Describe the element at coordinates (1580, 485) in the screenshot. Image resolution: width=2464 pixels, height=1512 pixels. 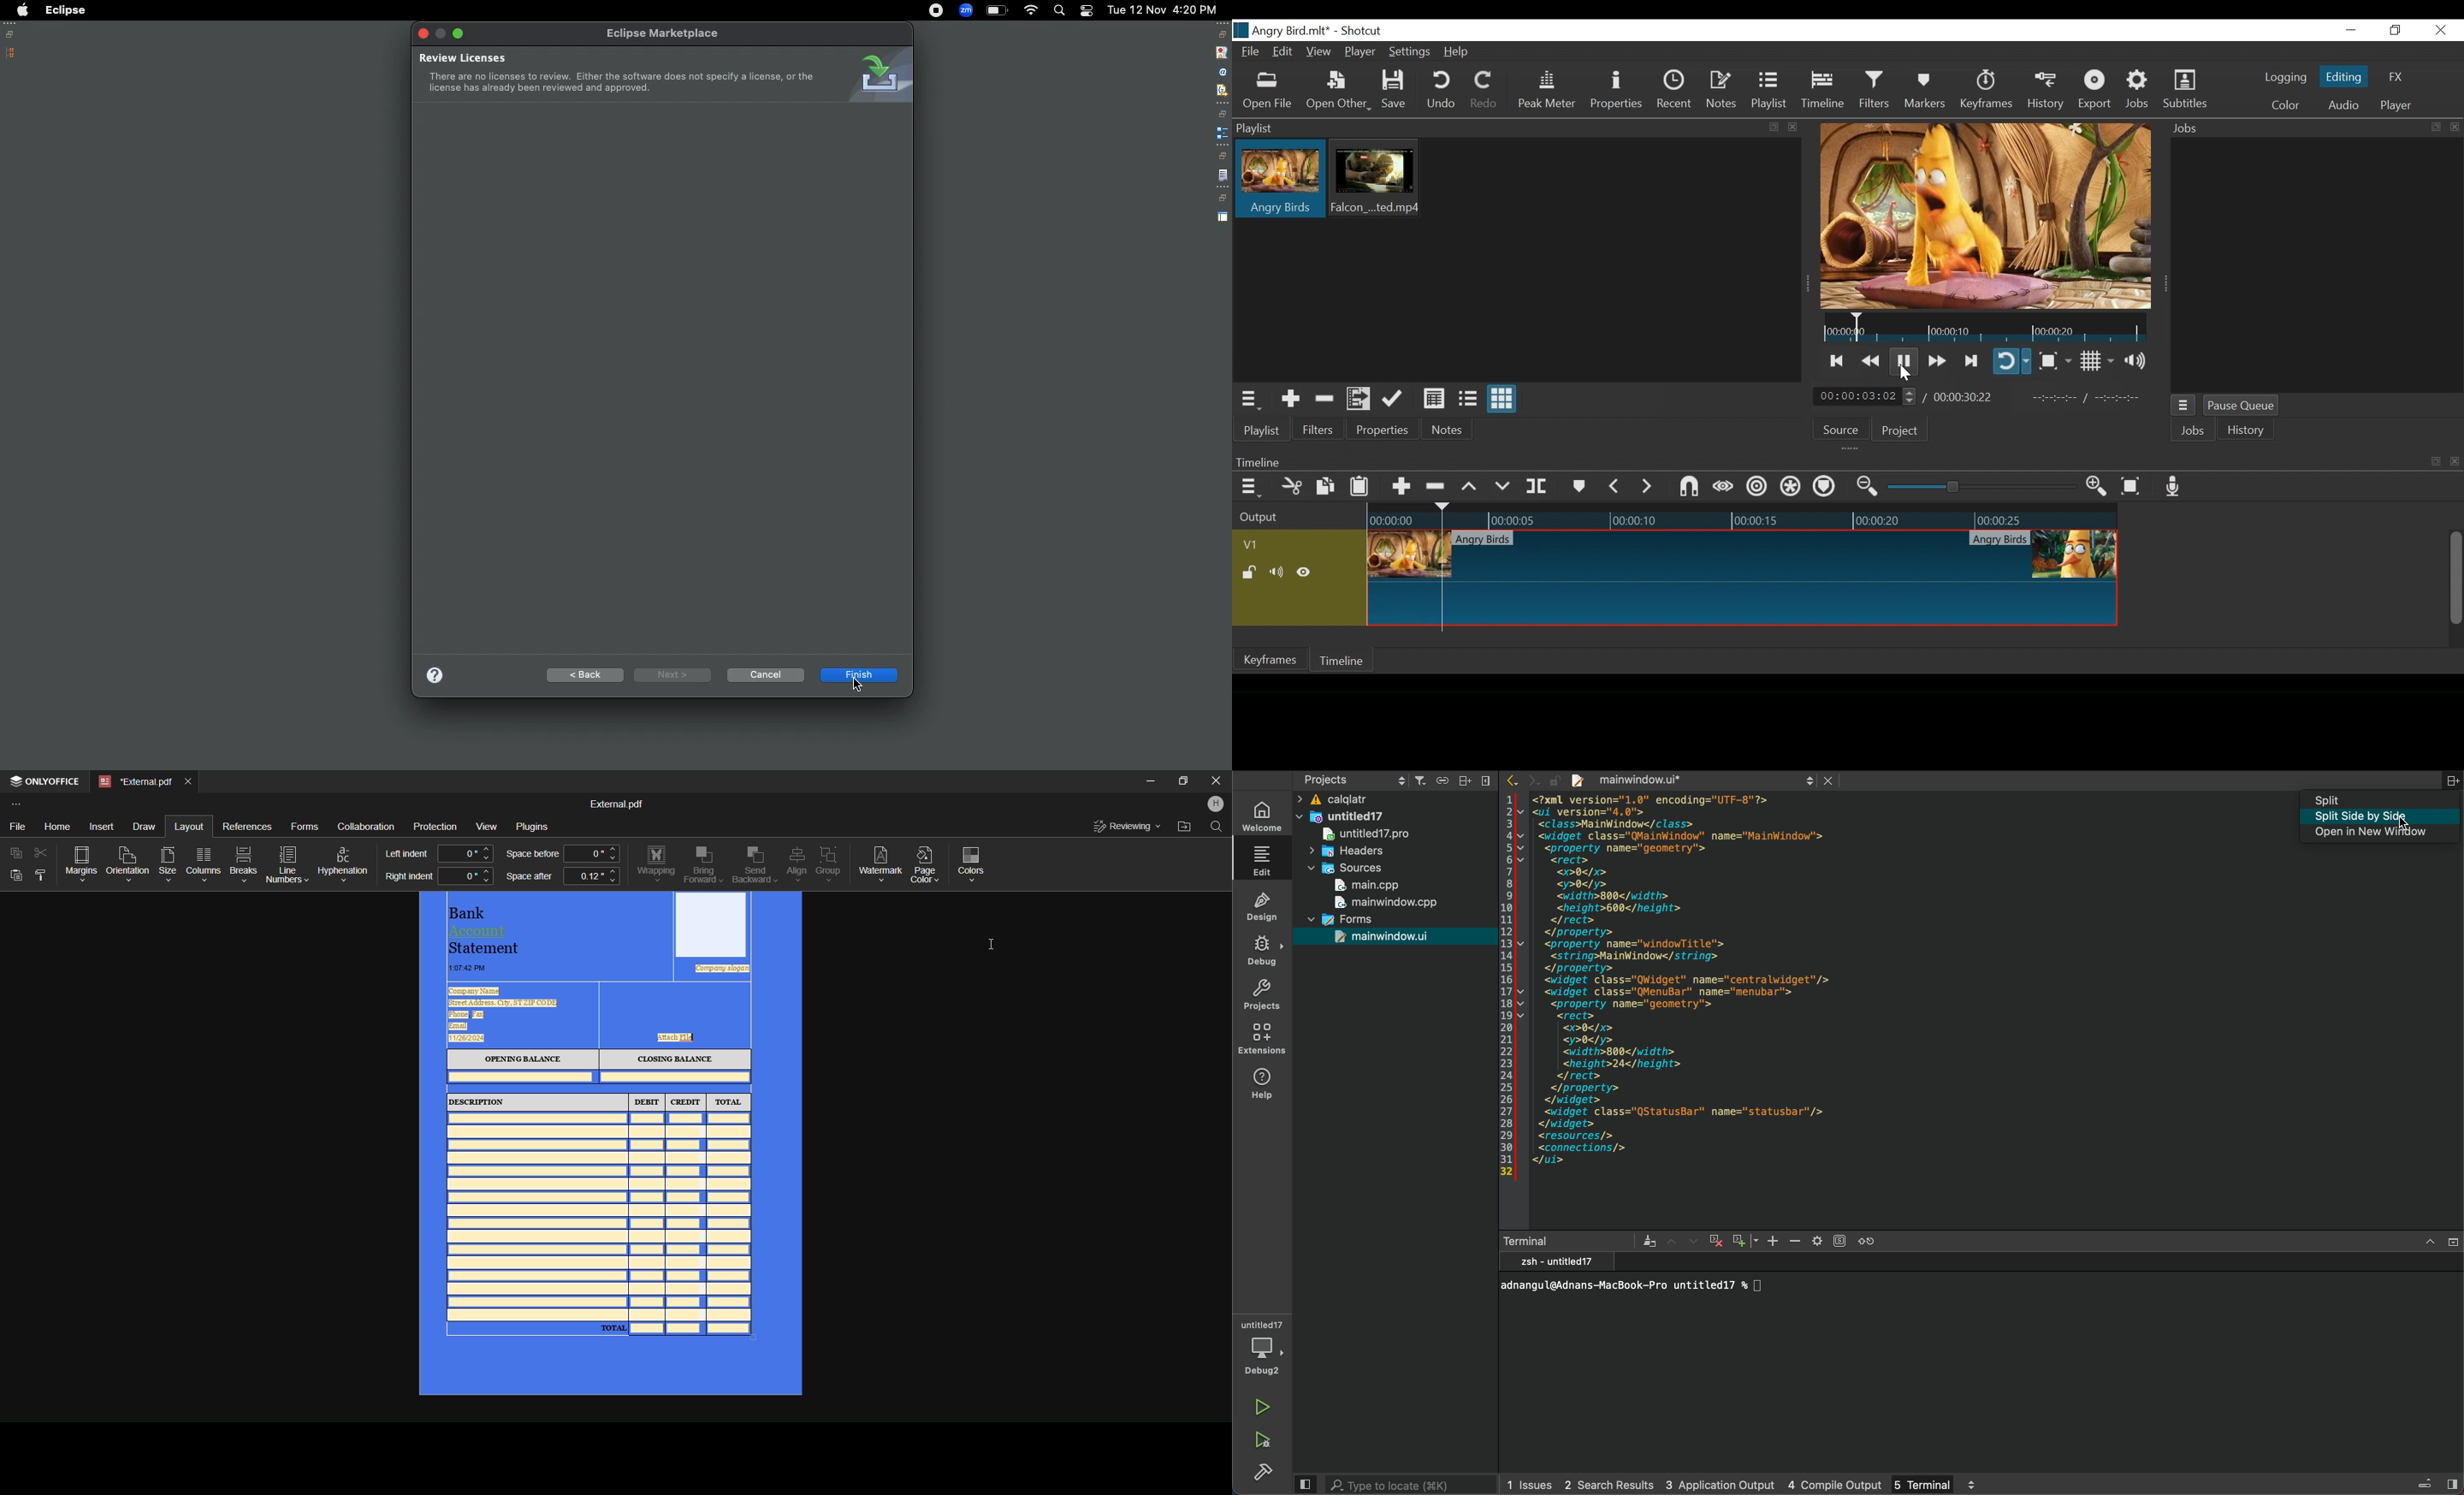
I see `Markers` at that location.